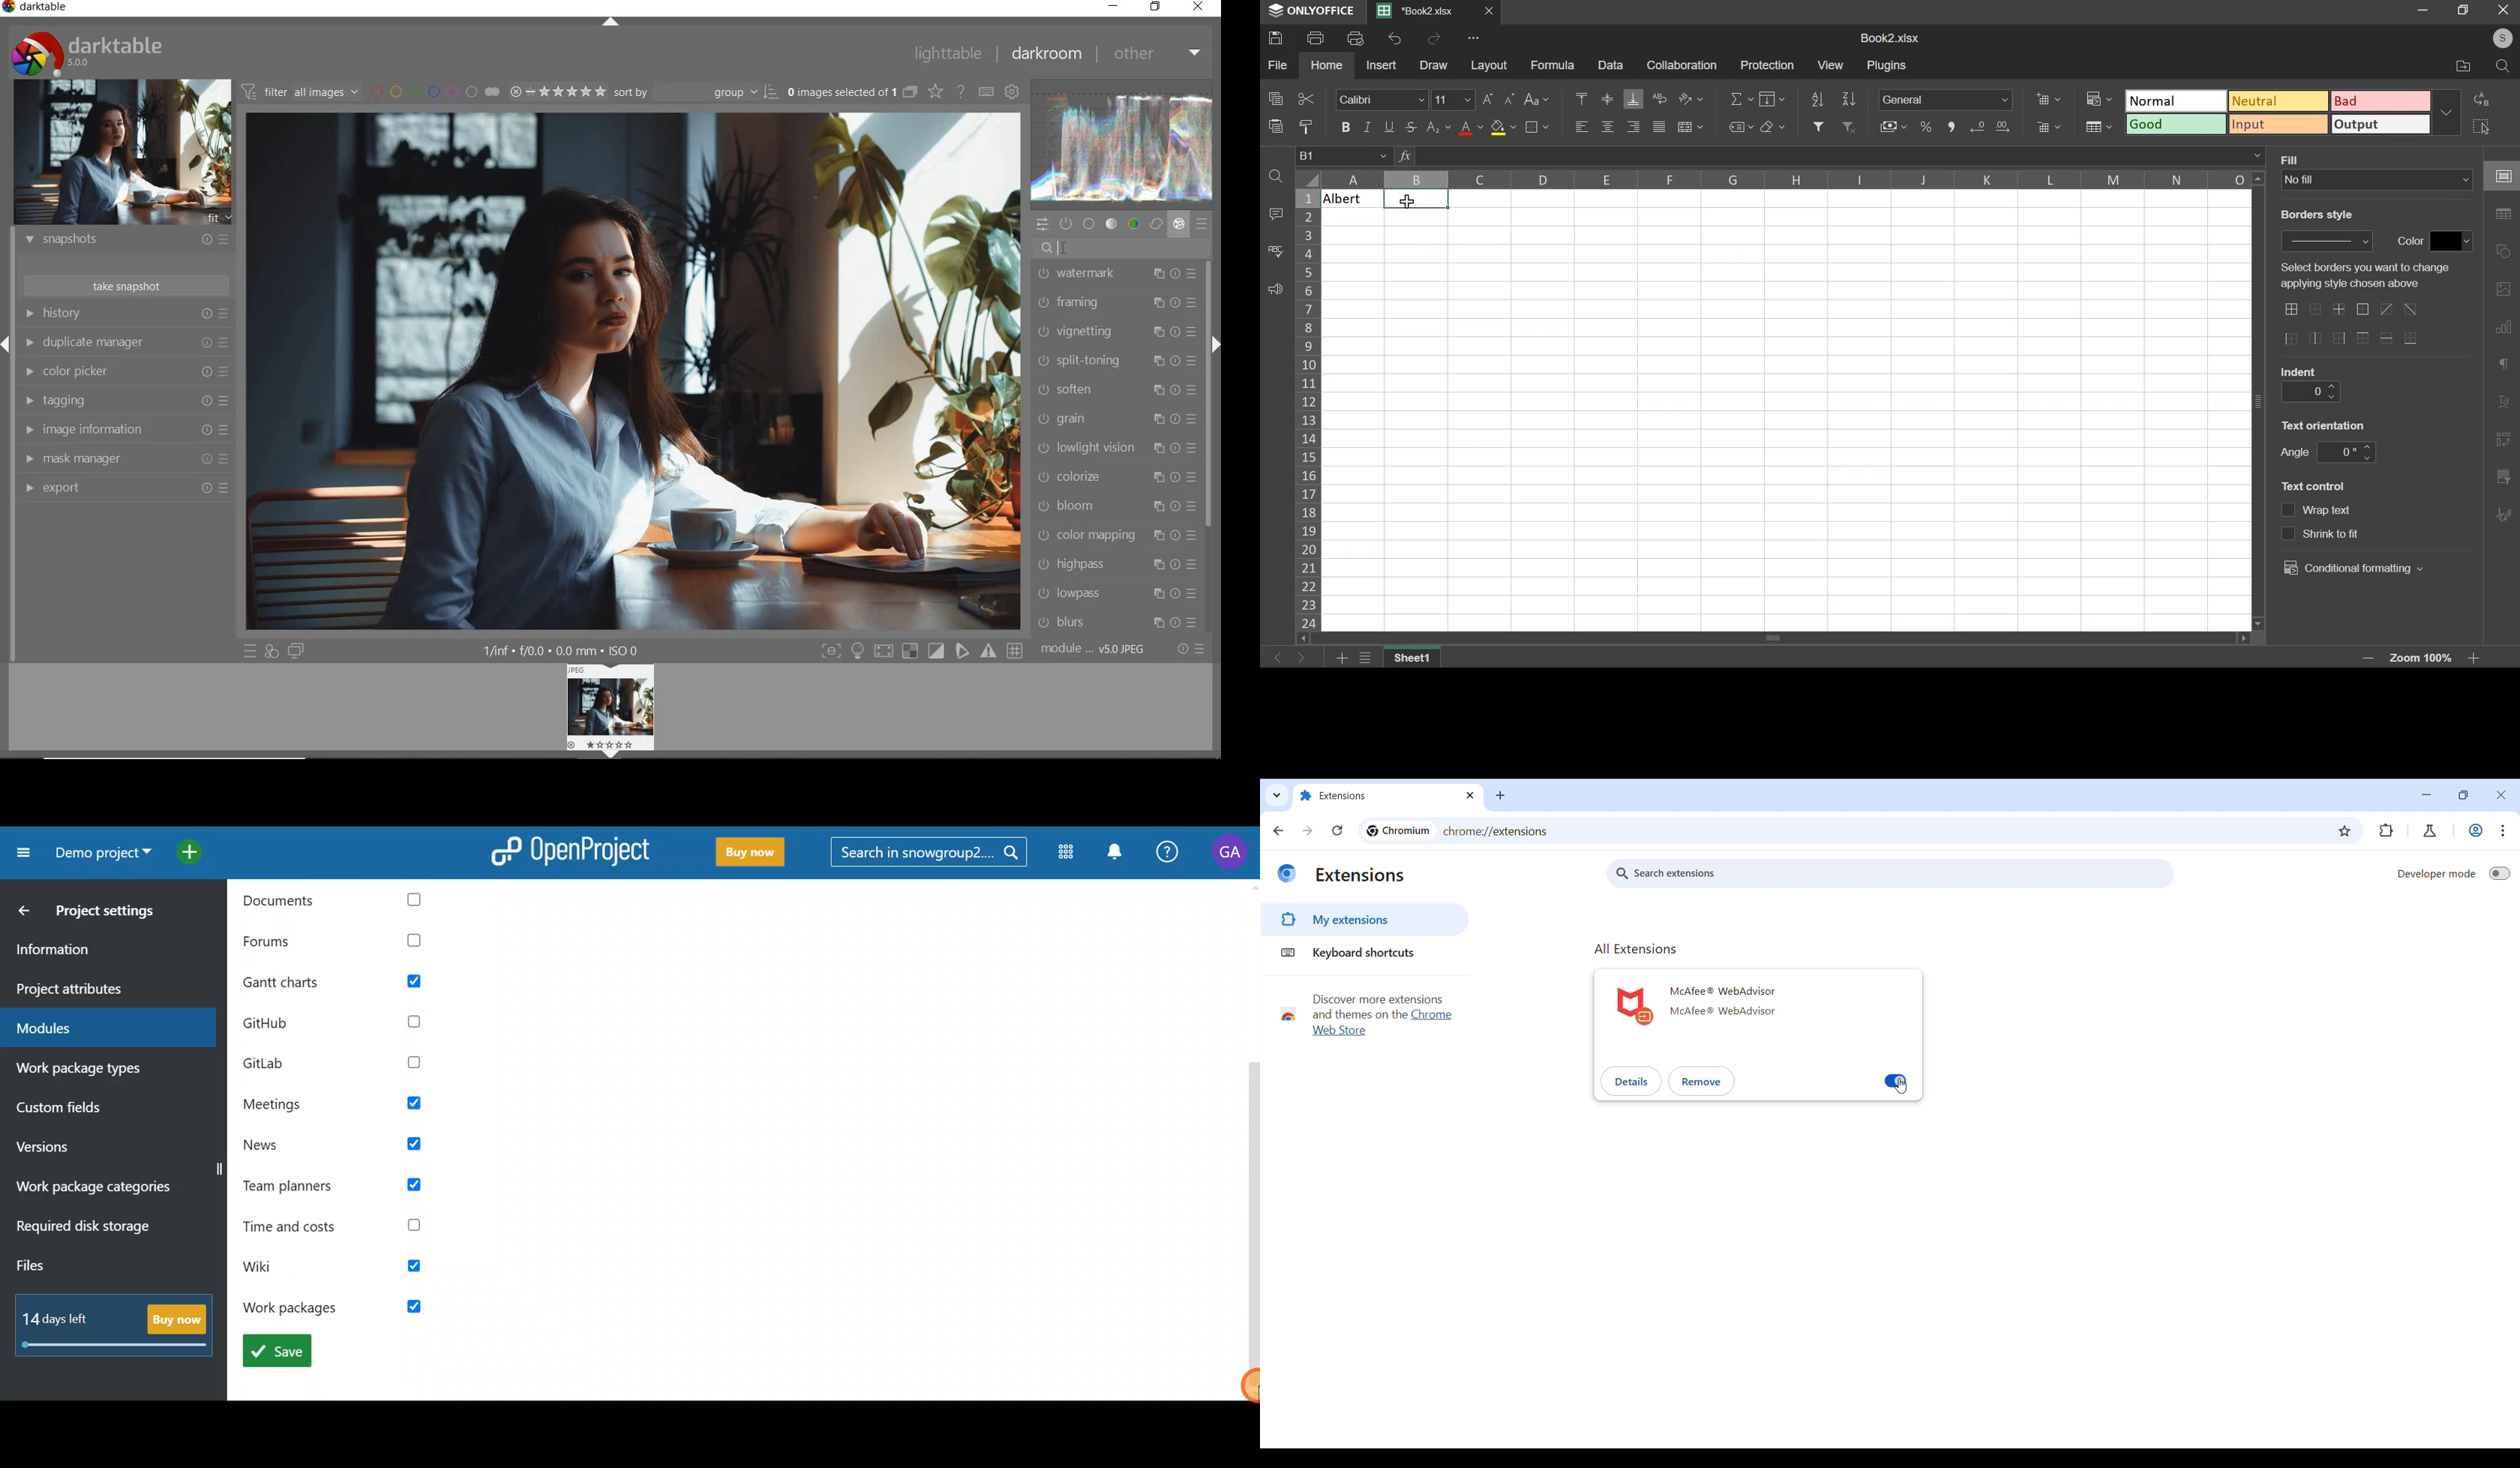 This screenshot has height=1484, width=2520. I want to click on Text, so click(1350, 198).